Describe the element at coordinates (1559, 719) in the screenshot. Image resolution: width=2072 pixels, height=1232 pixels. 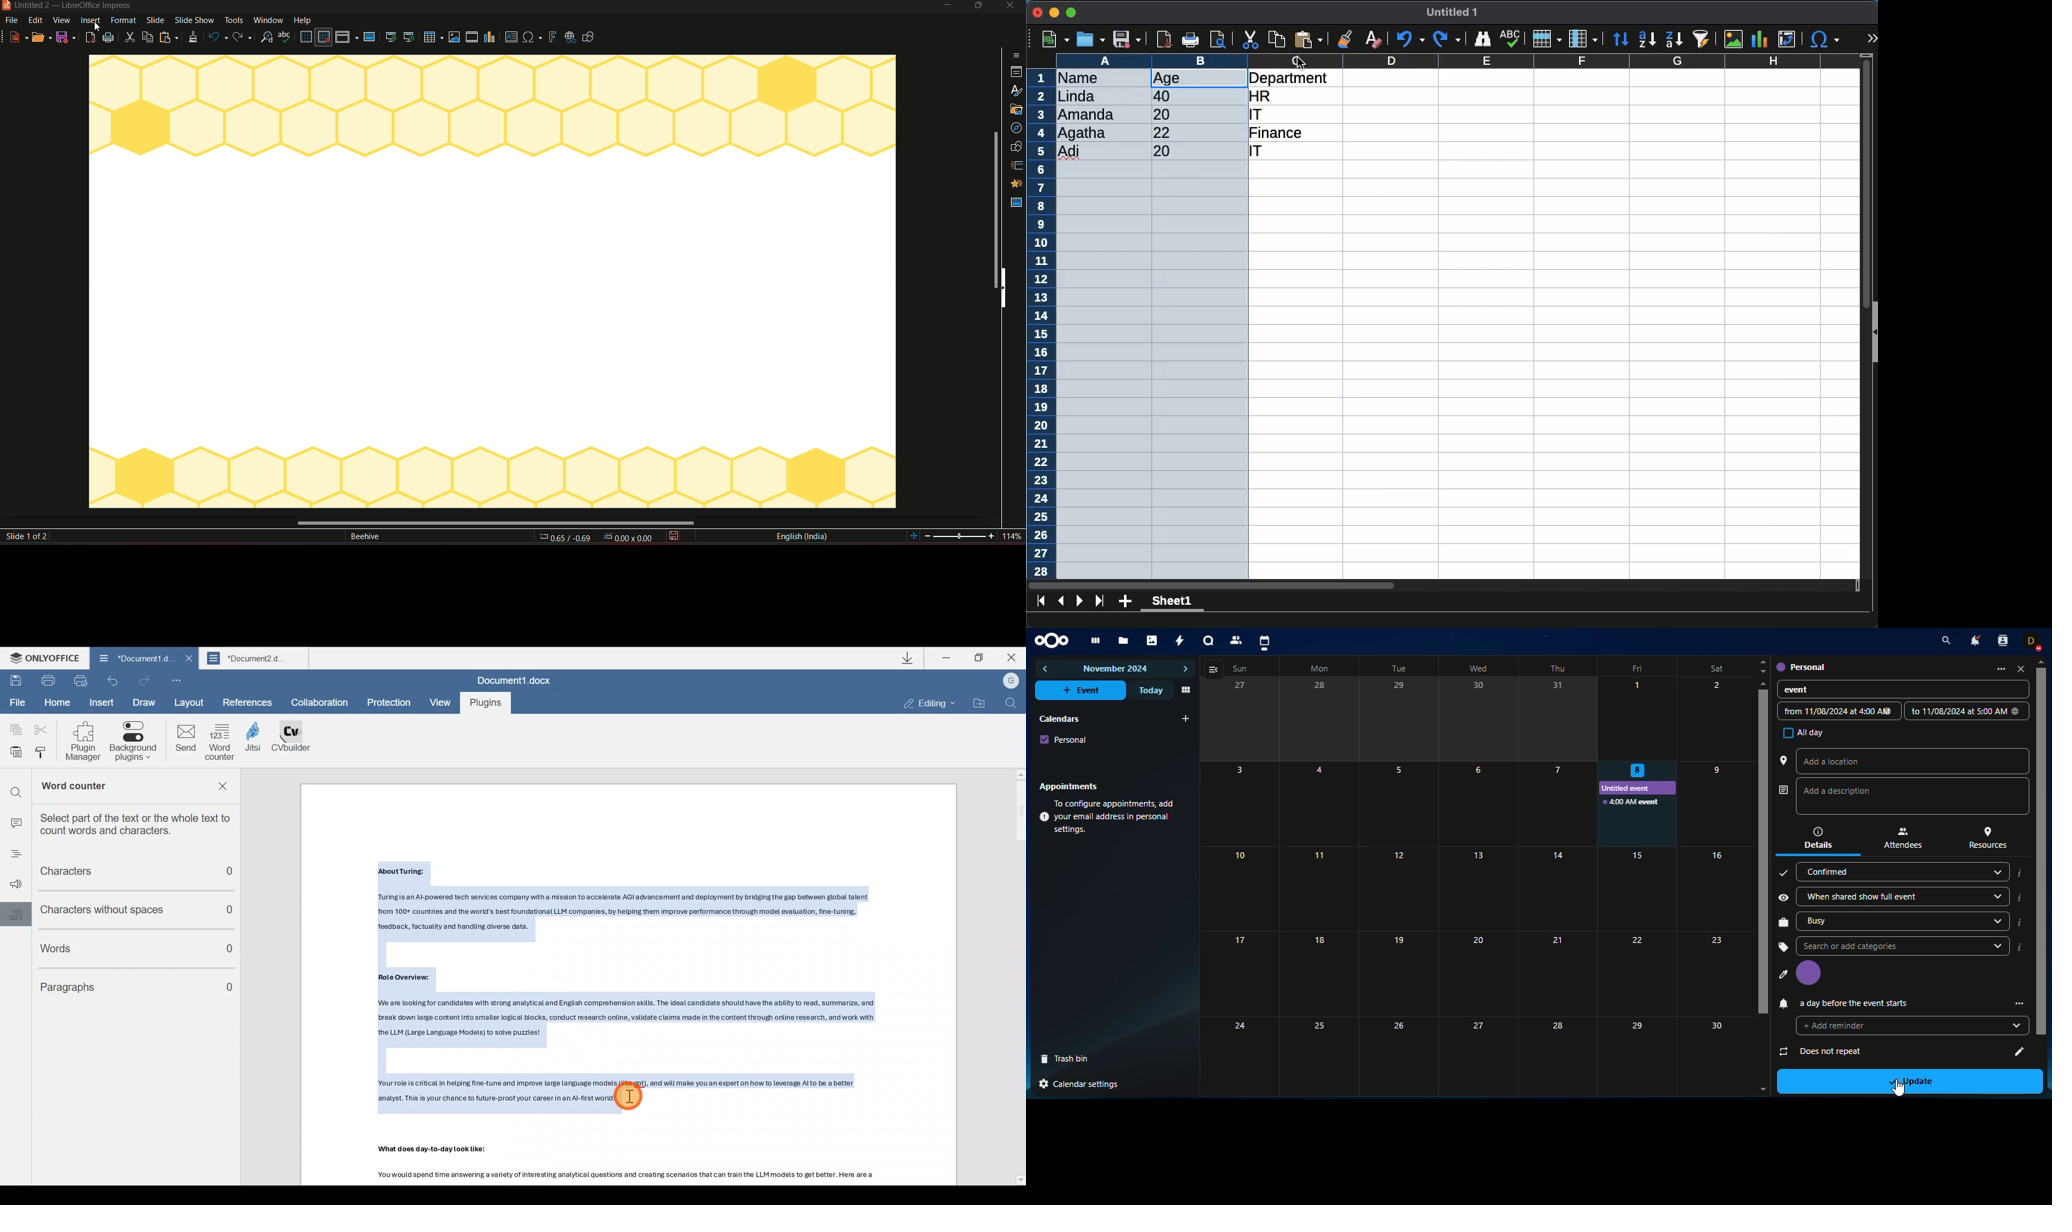
I see `31` at that location.